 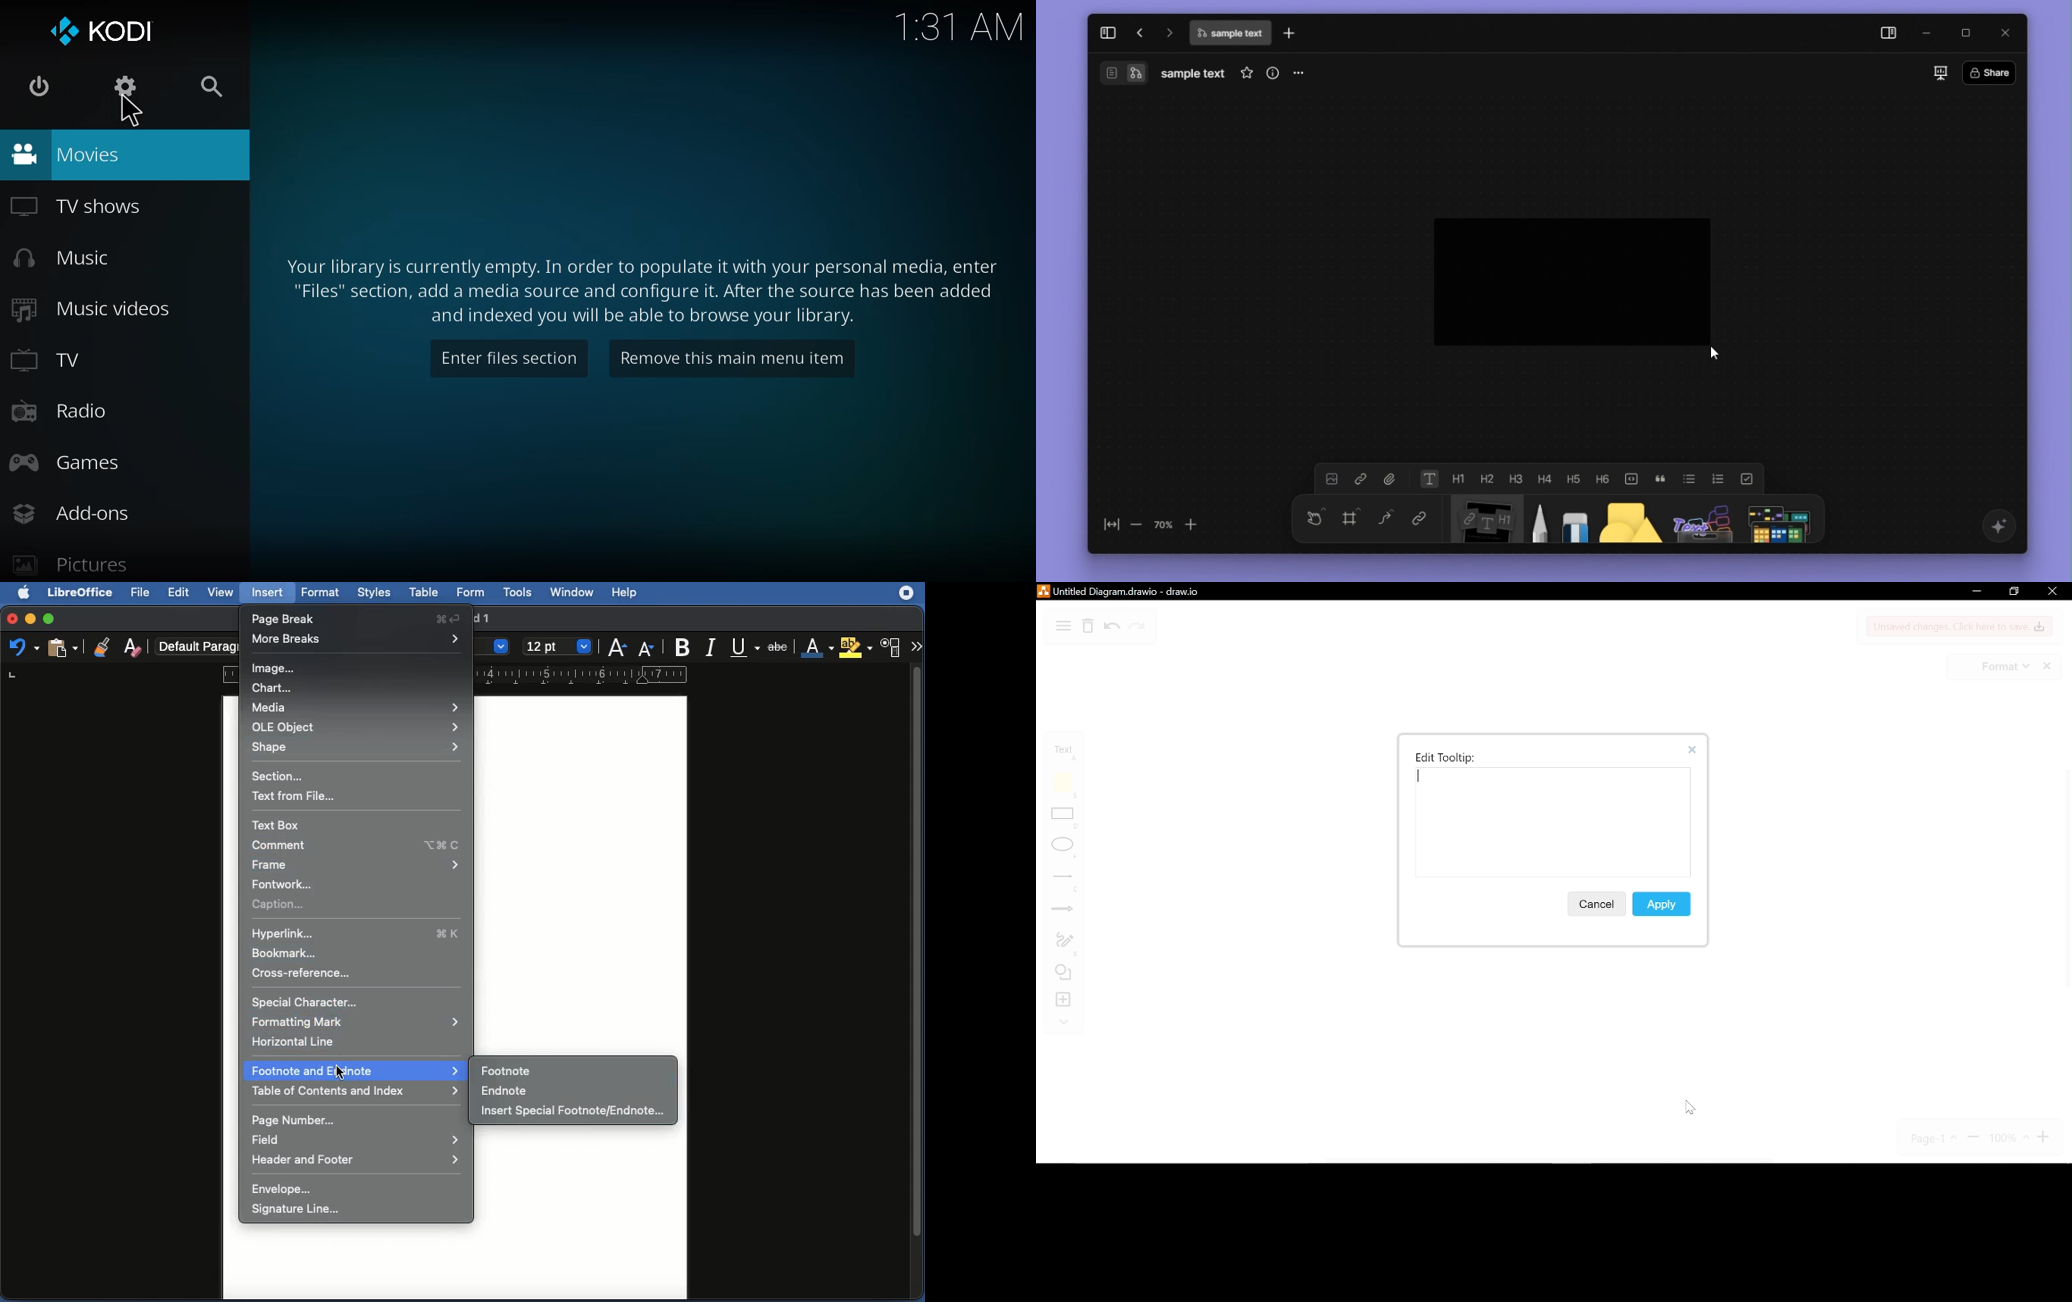 I want to click on current zoom, so click(x=2008, y=1139).